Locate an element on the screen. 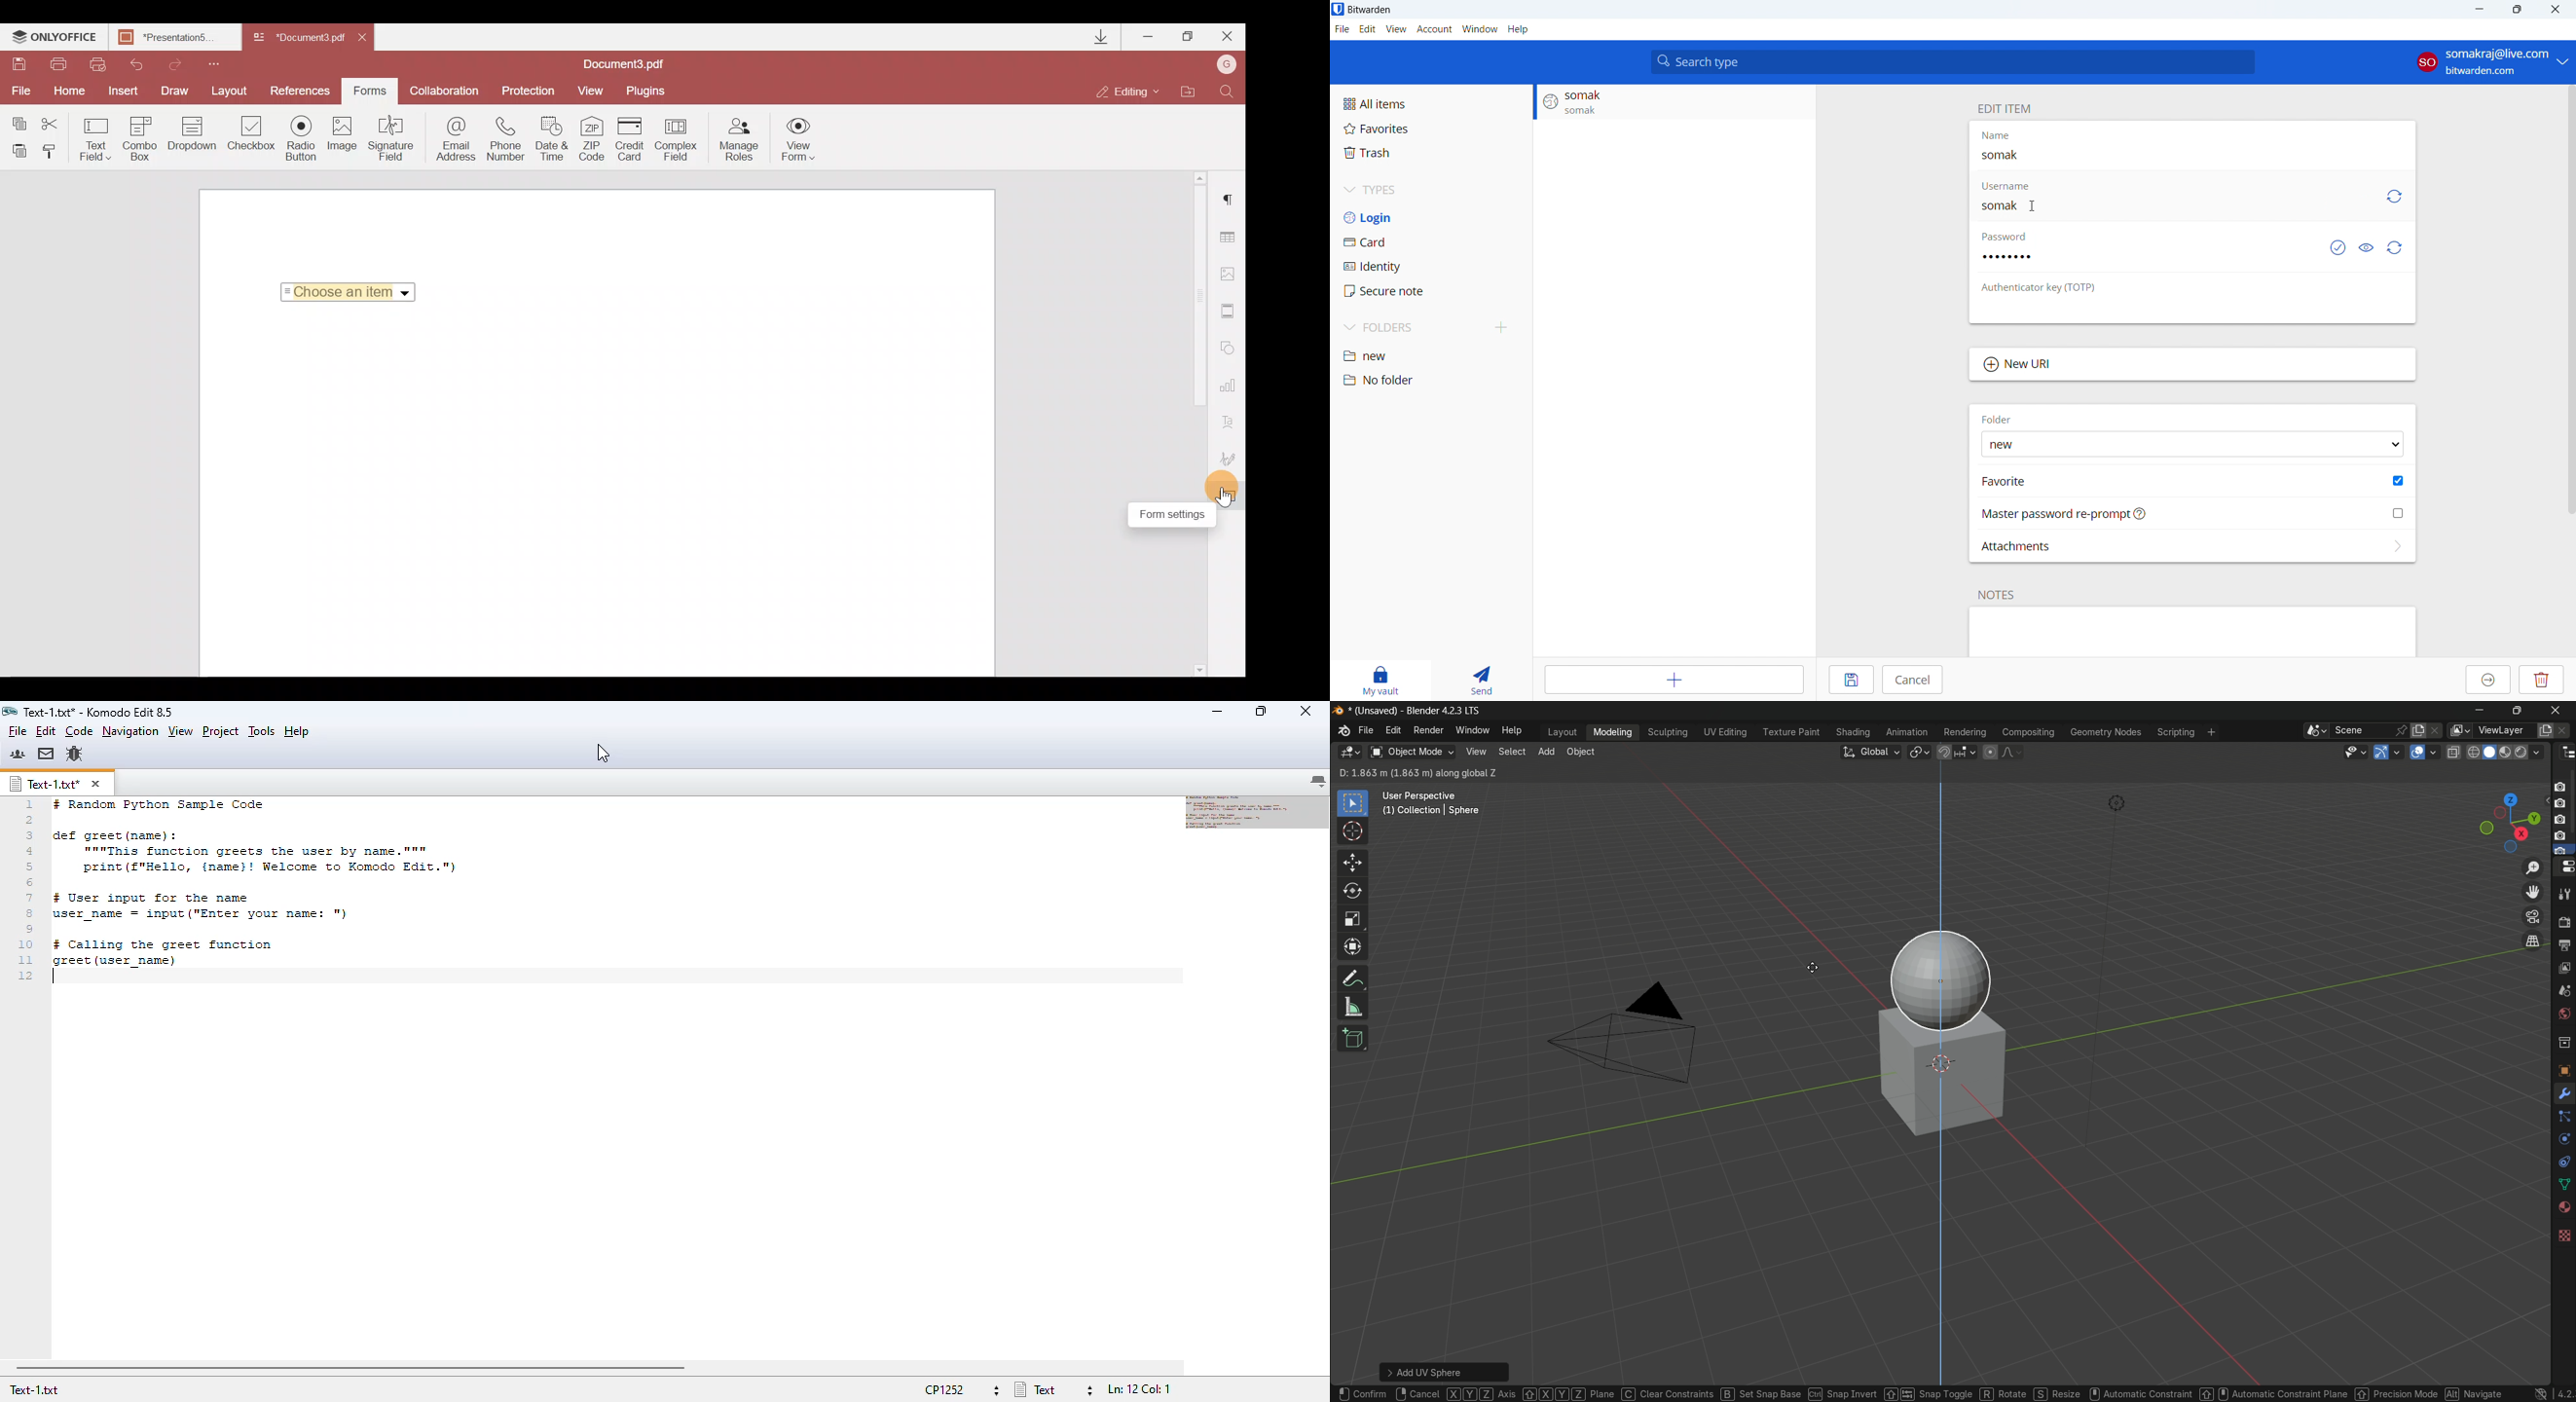 This screenshot has height=1428, width=2576. cursor is located at coordinates (1816, 972).